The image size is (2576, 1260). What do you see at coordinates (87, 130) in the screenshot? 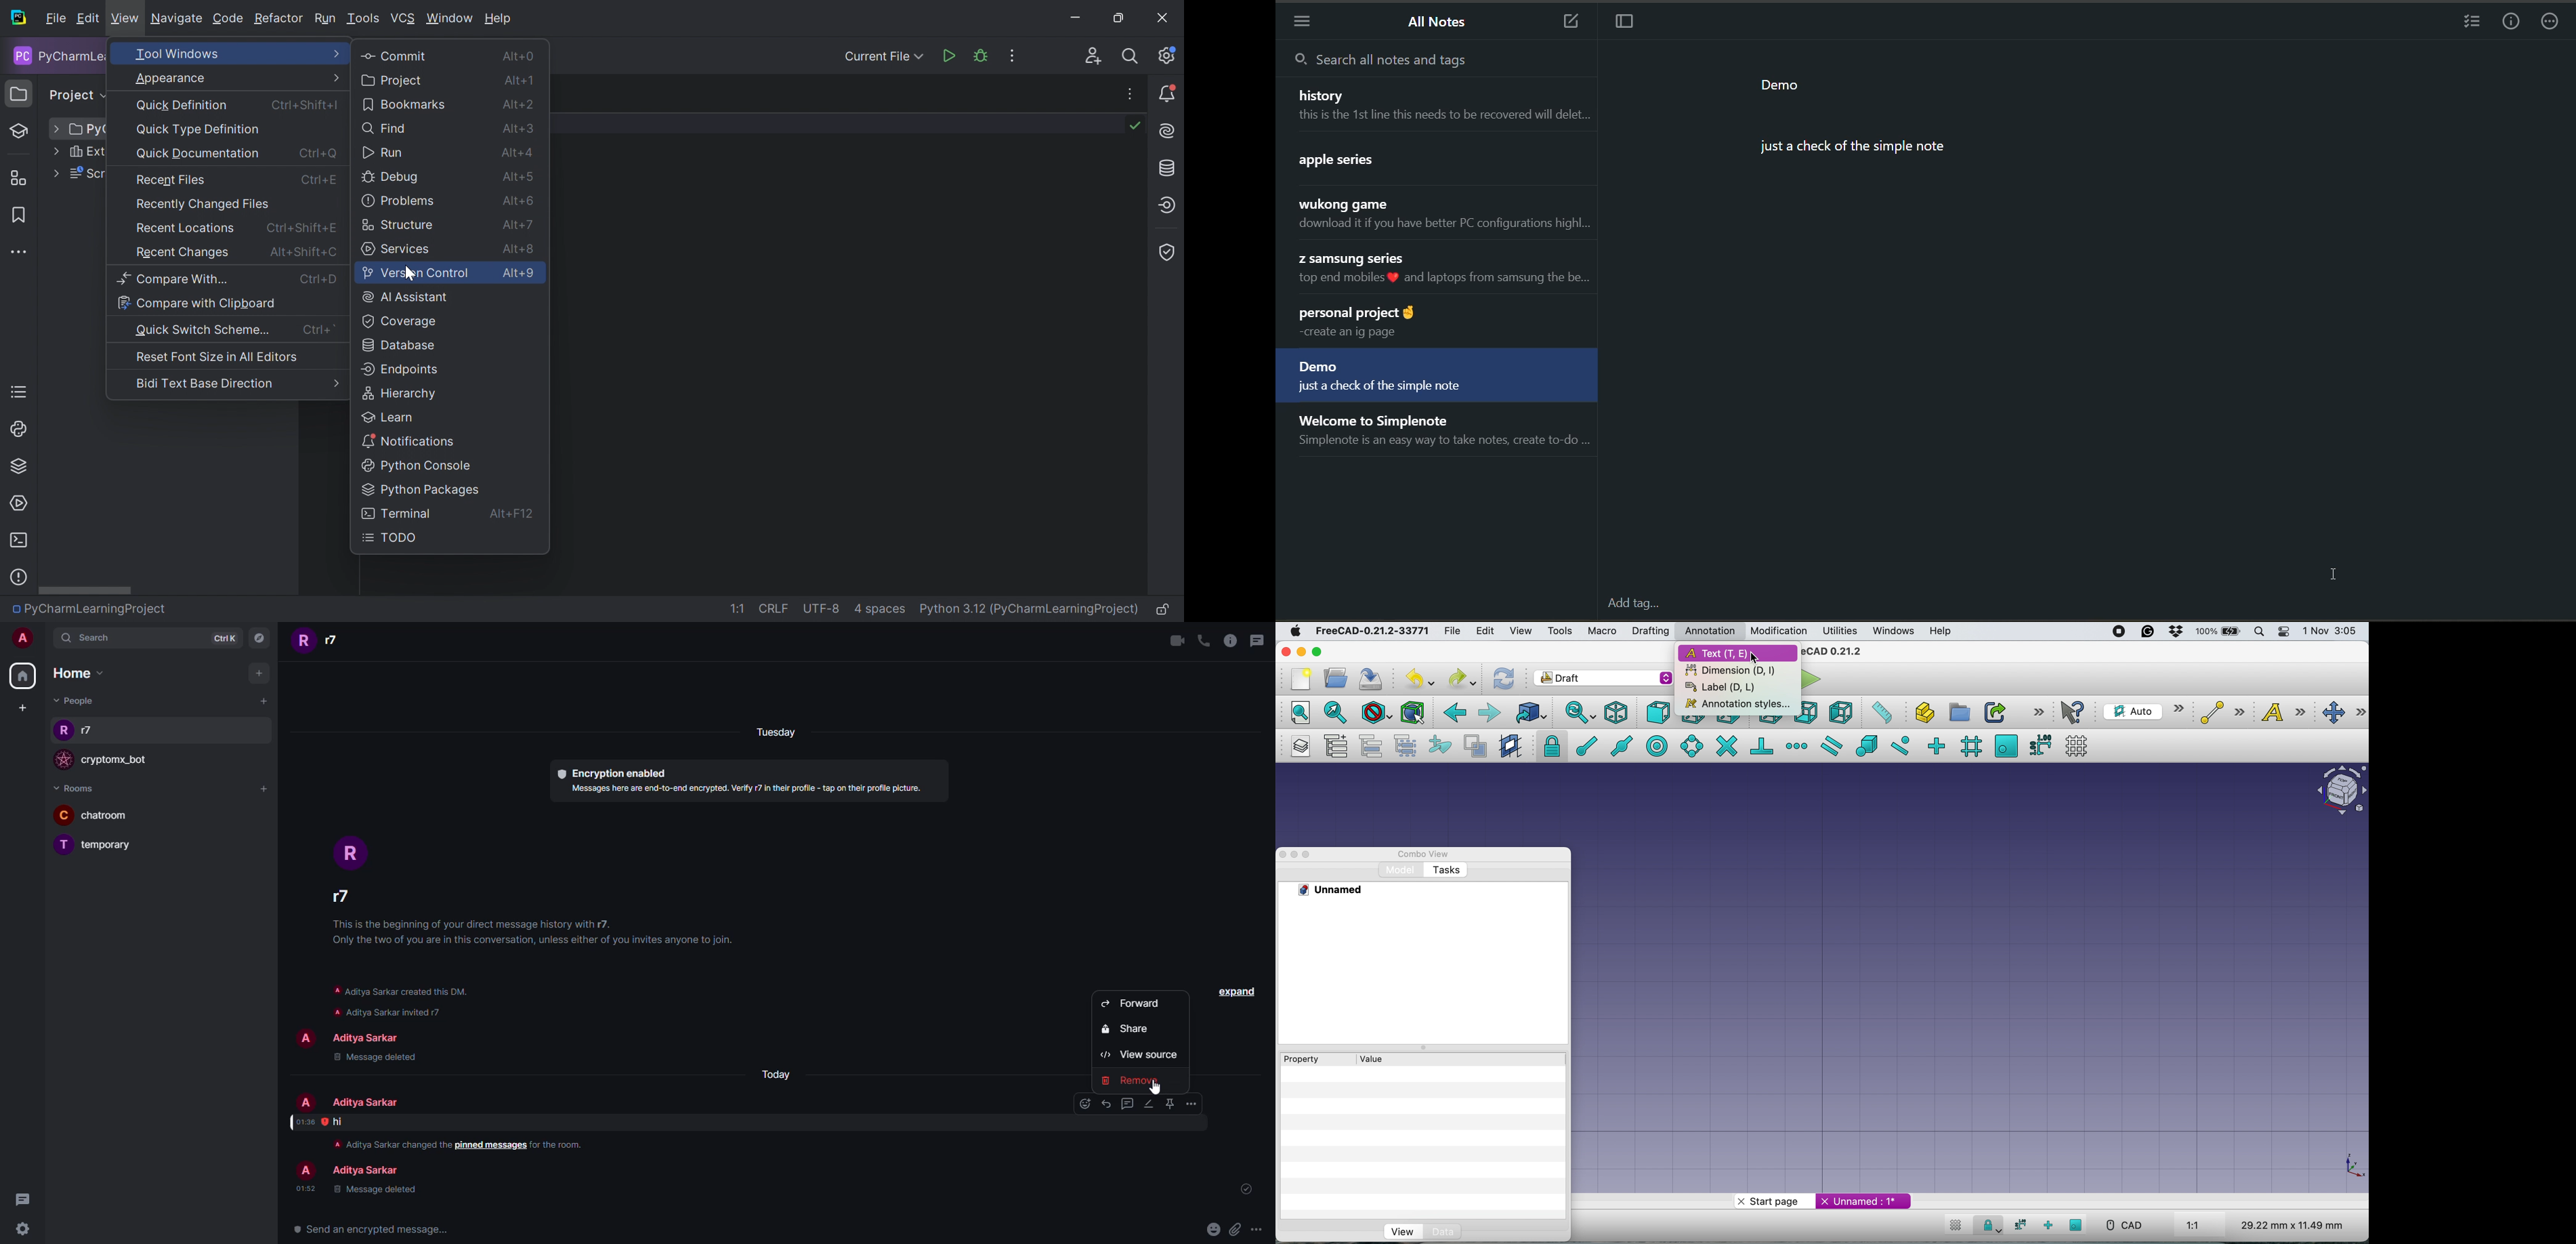
I see `Py` at bounding box center [87, 130].